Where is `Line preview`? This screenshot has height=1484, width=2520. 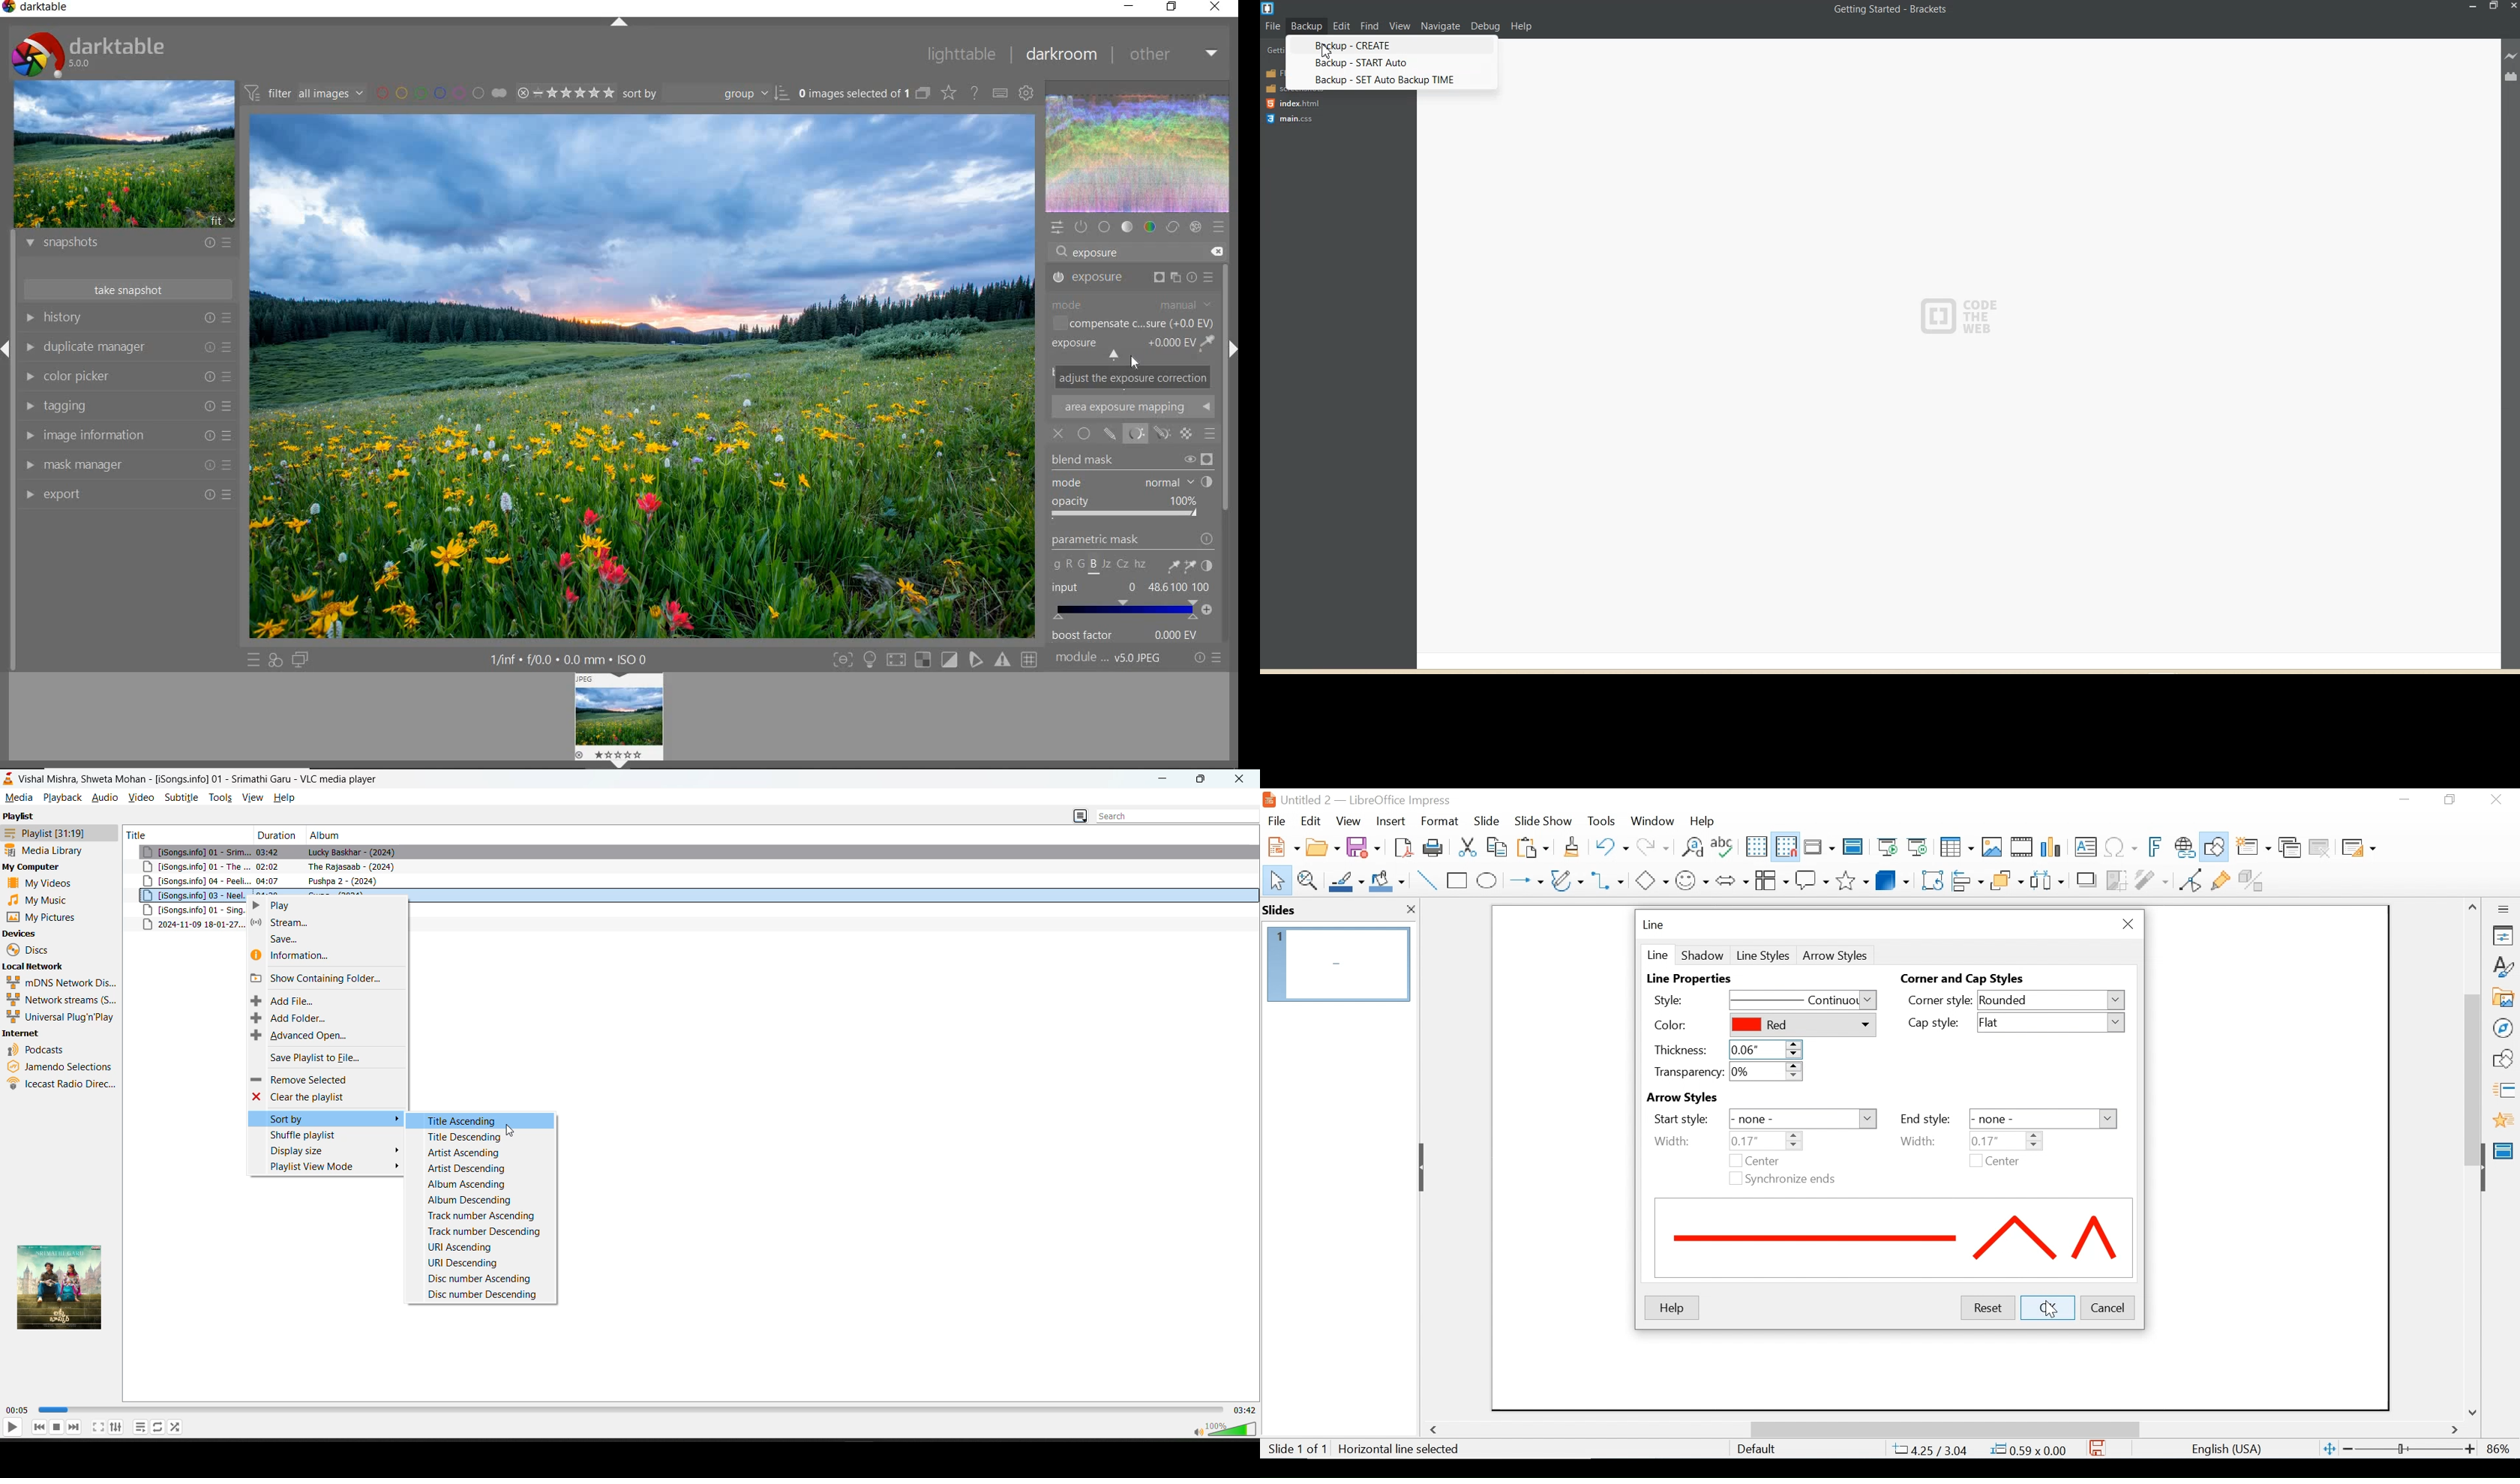
Line preview is located at coordinates (1895, 1238).